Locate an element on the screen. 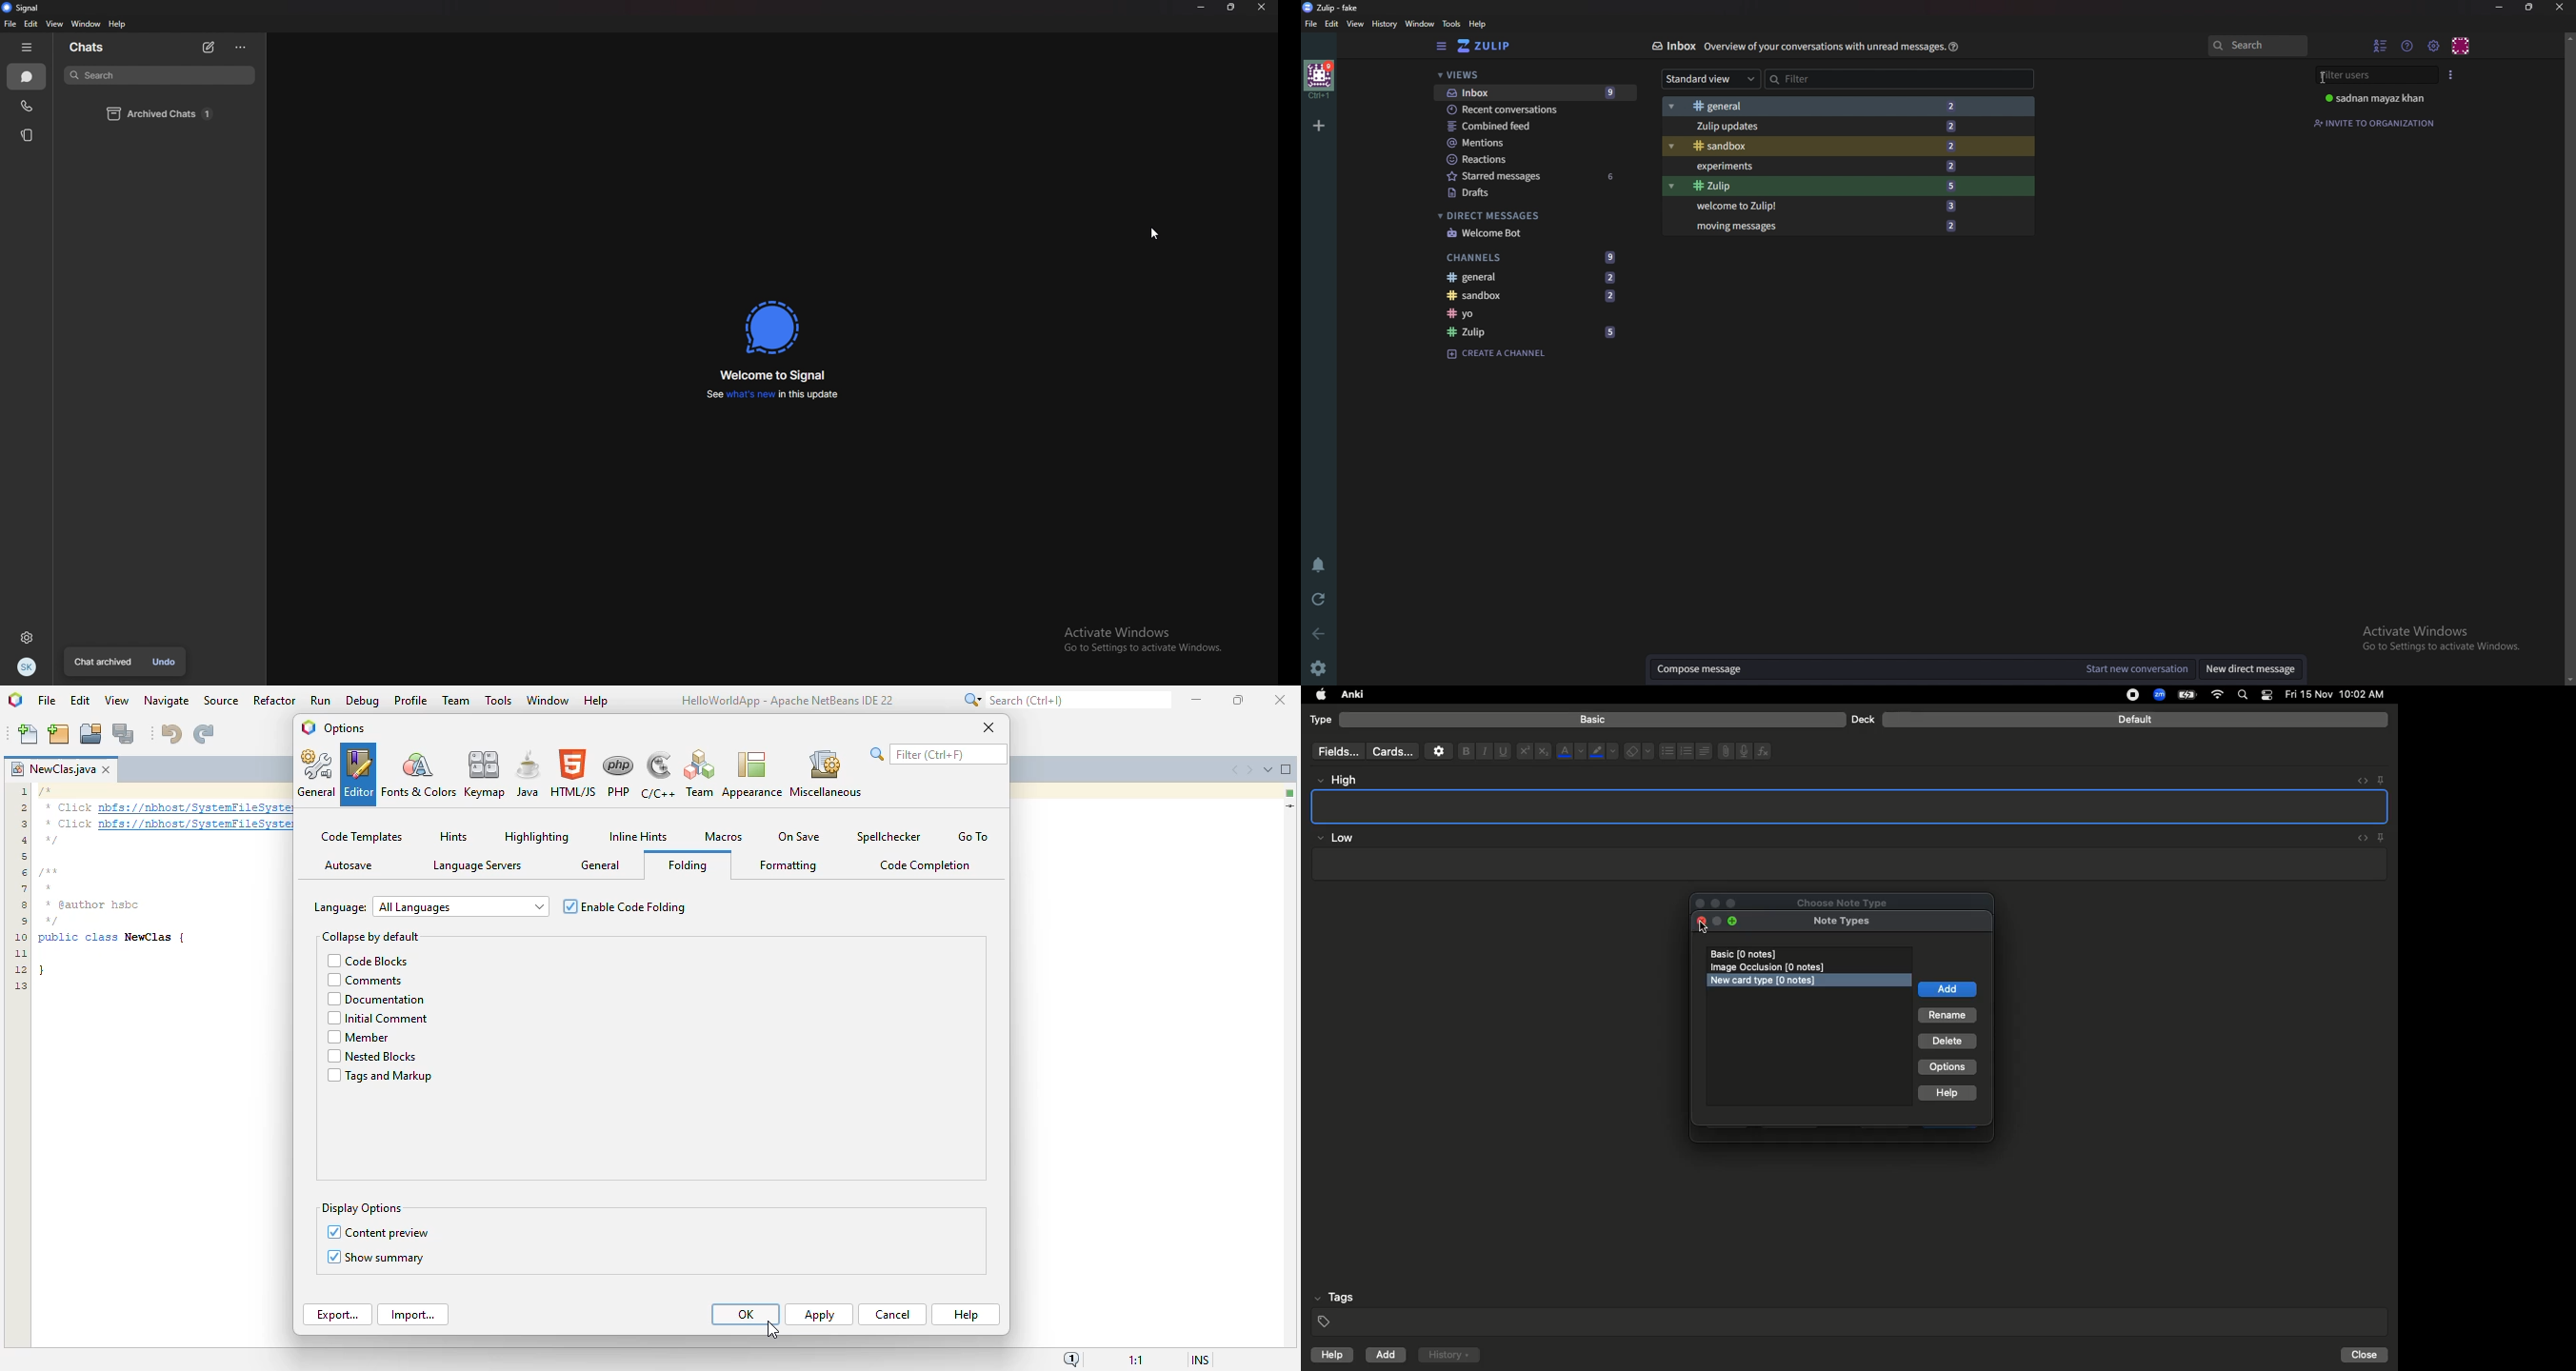  Tags is located at coordinates (1851, 1310).